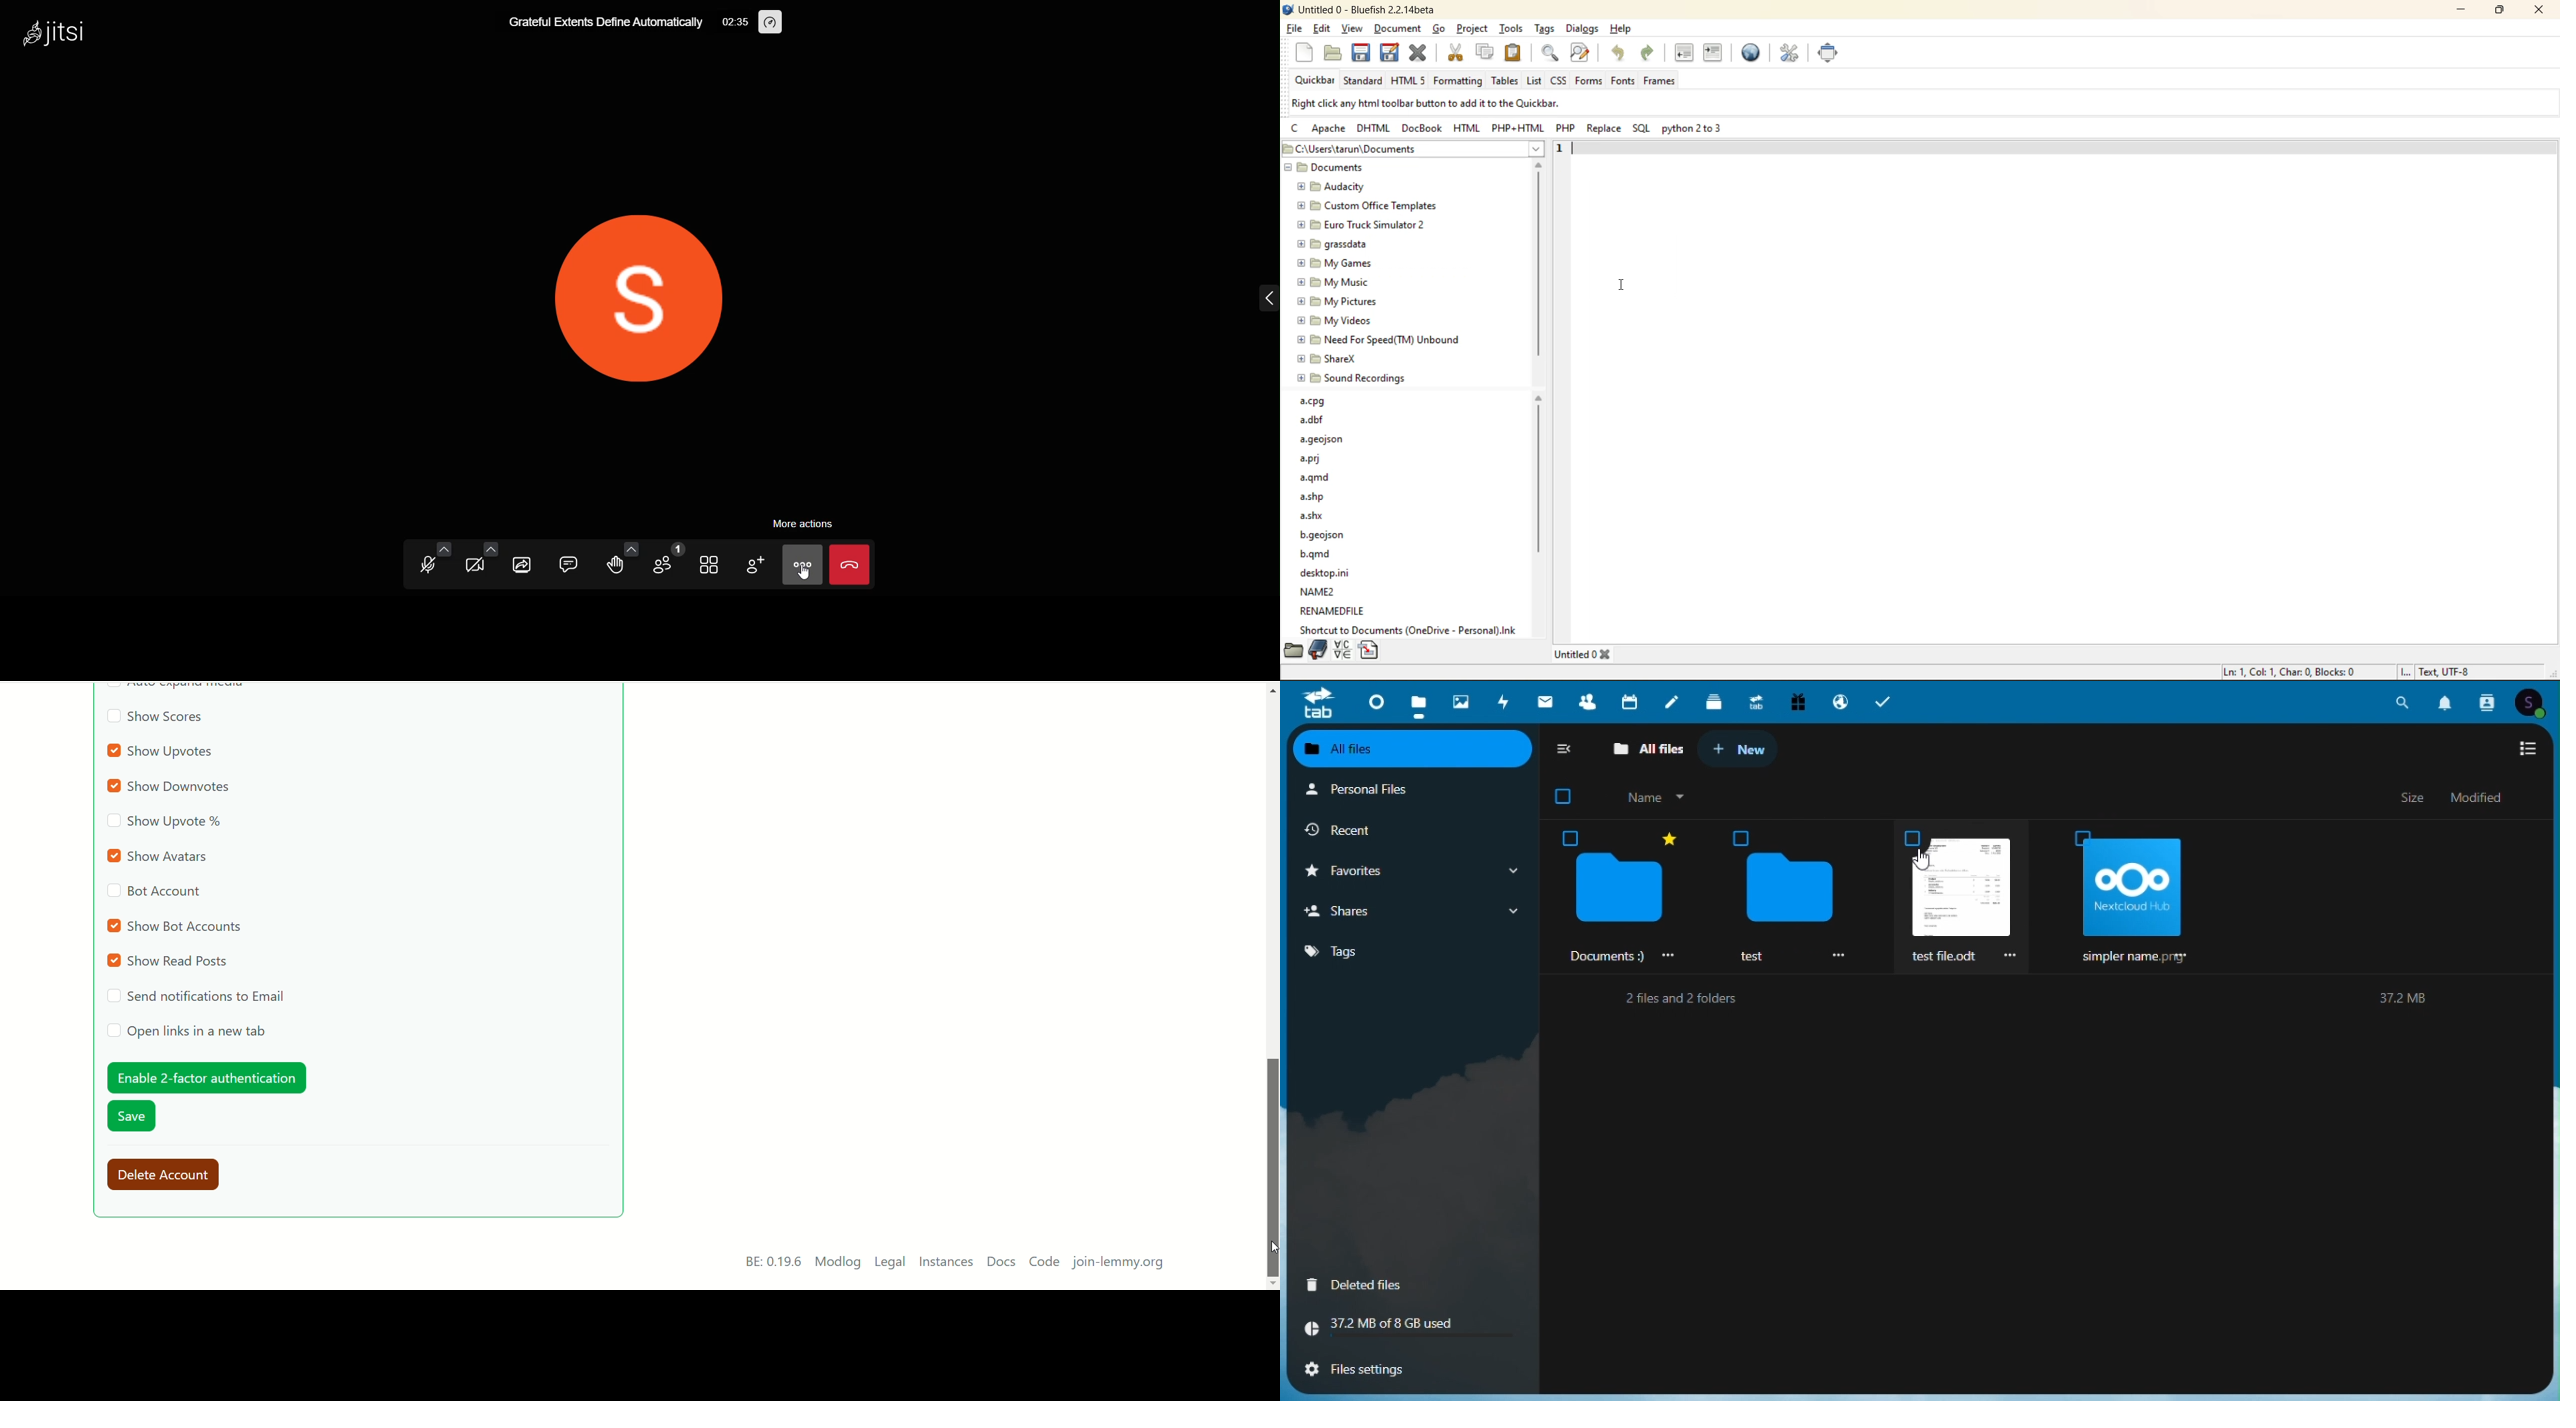 The image size is (2576, 1428). I want to click on dialogs, so click(1587, 29).